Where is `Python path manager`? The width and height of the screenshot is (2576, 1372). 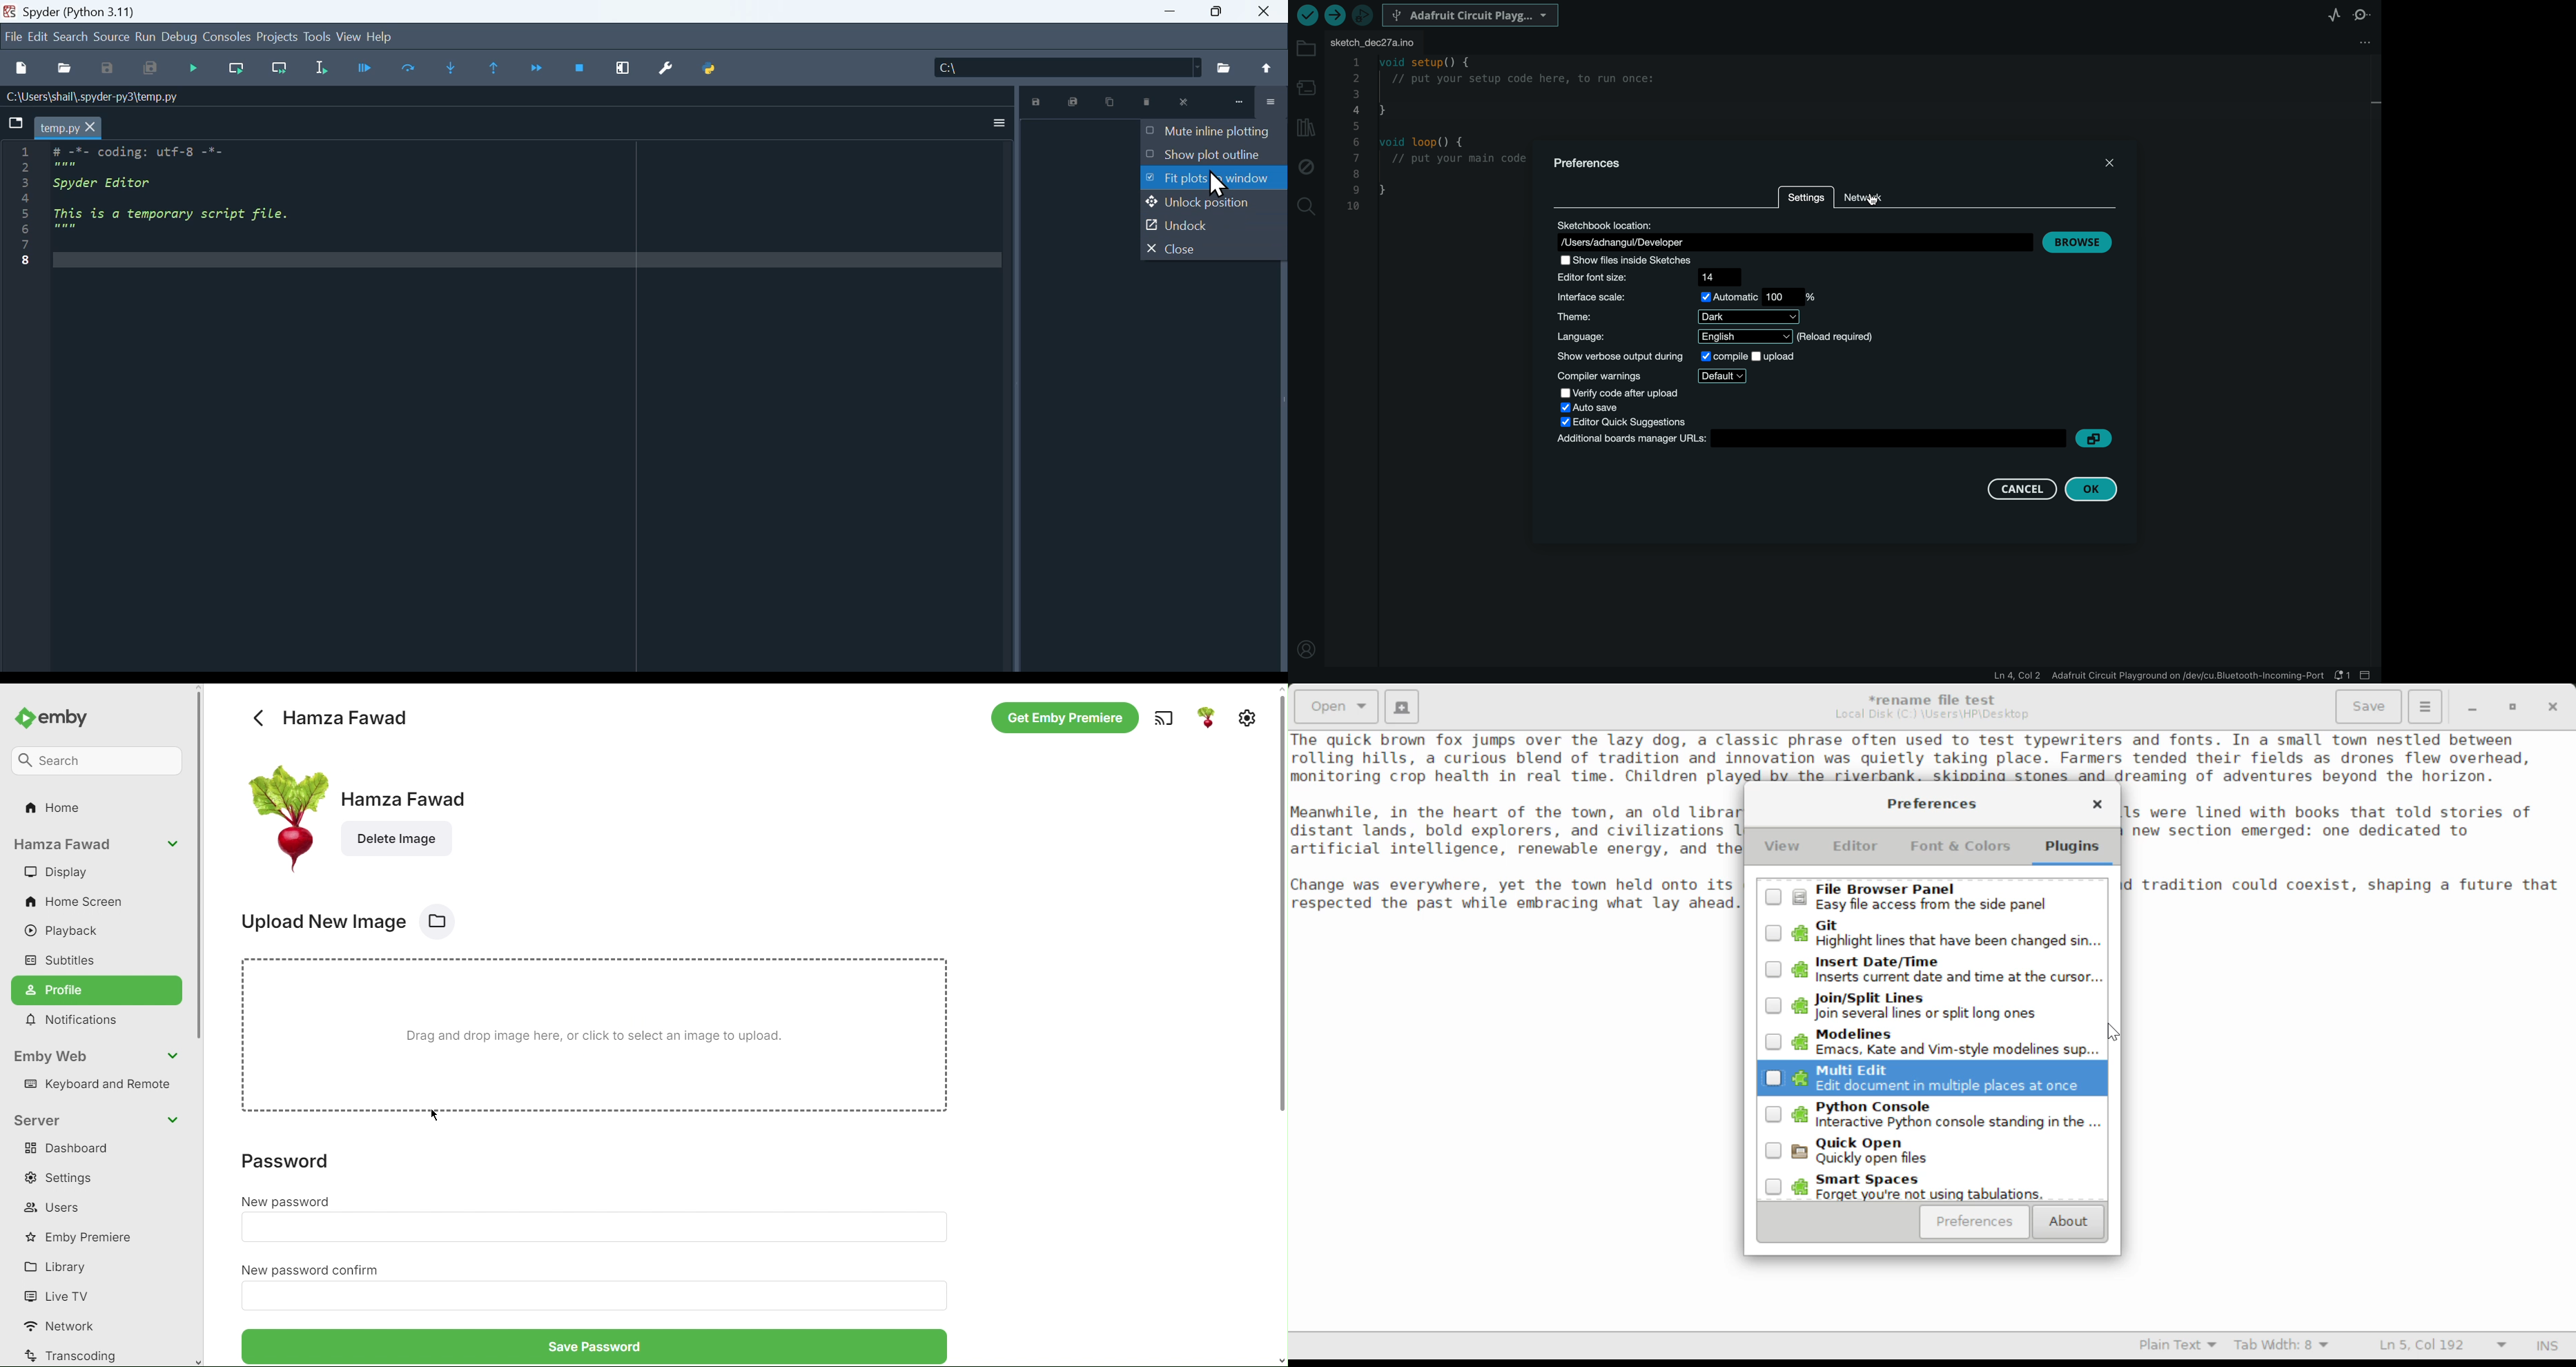
Python path manager is located at coordinates (712, 68).